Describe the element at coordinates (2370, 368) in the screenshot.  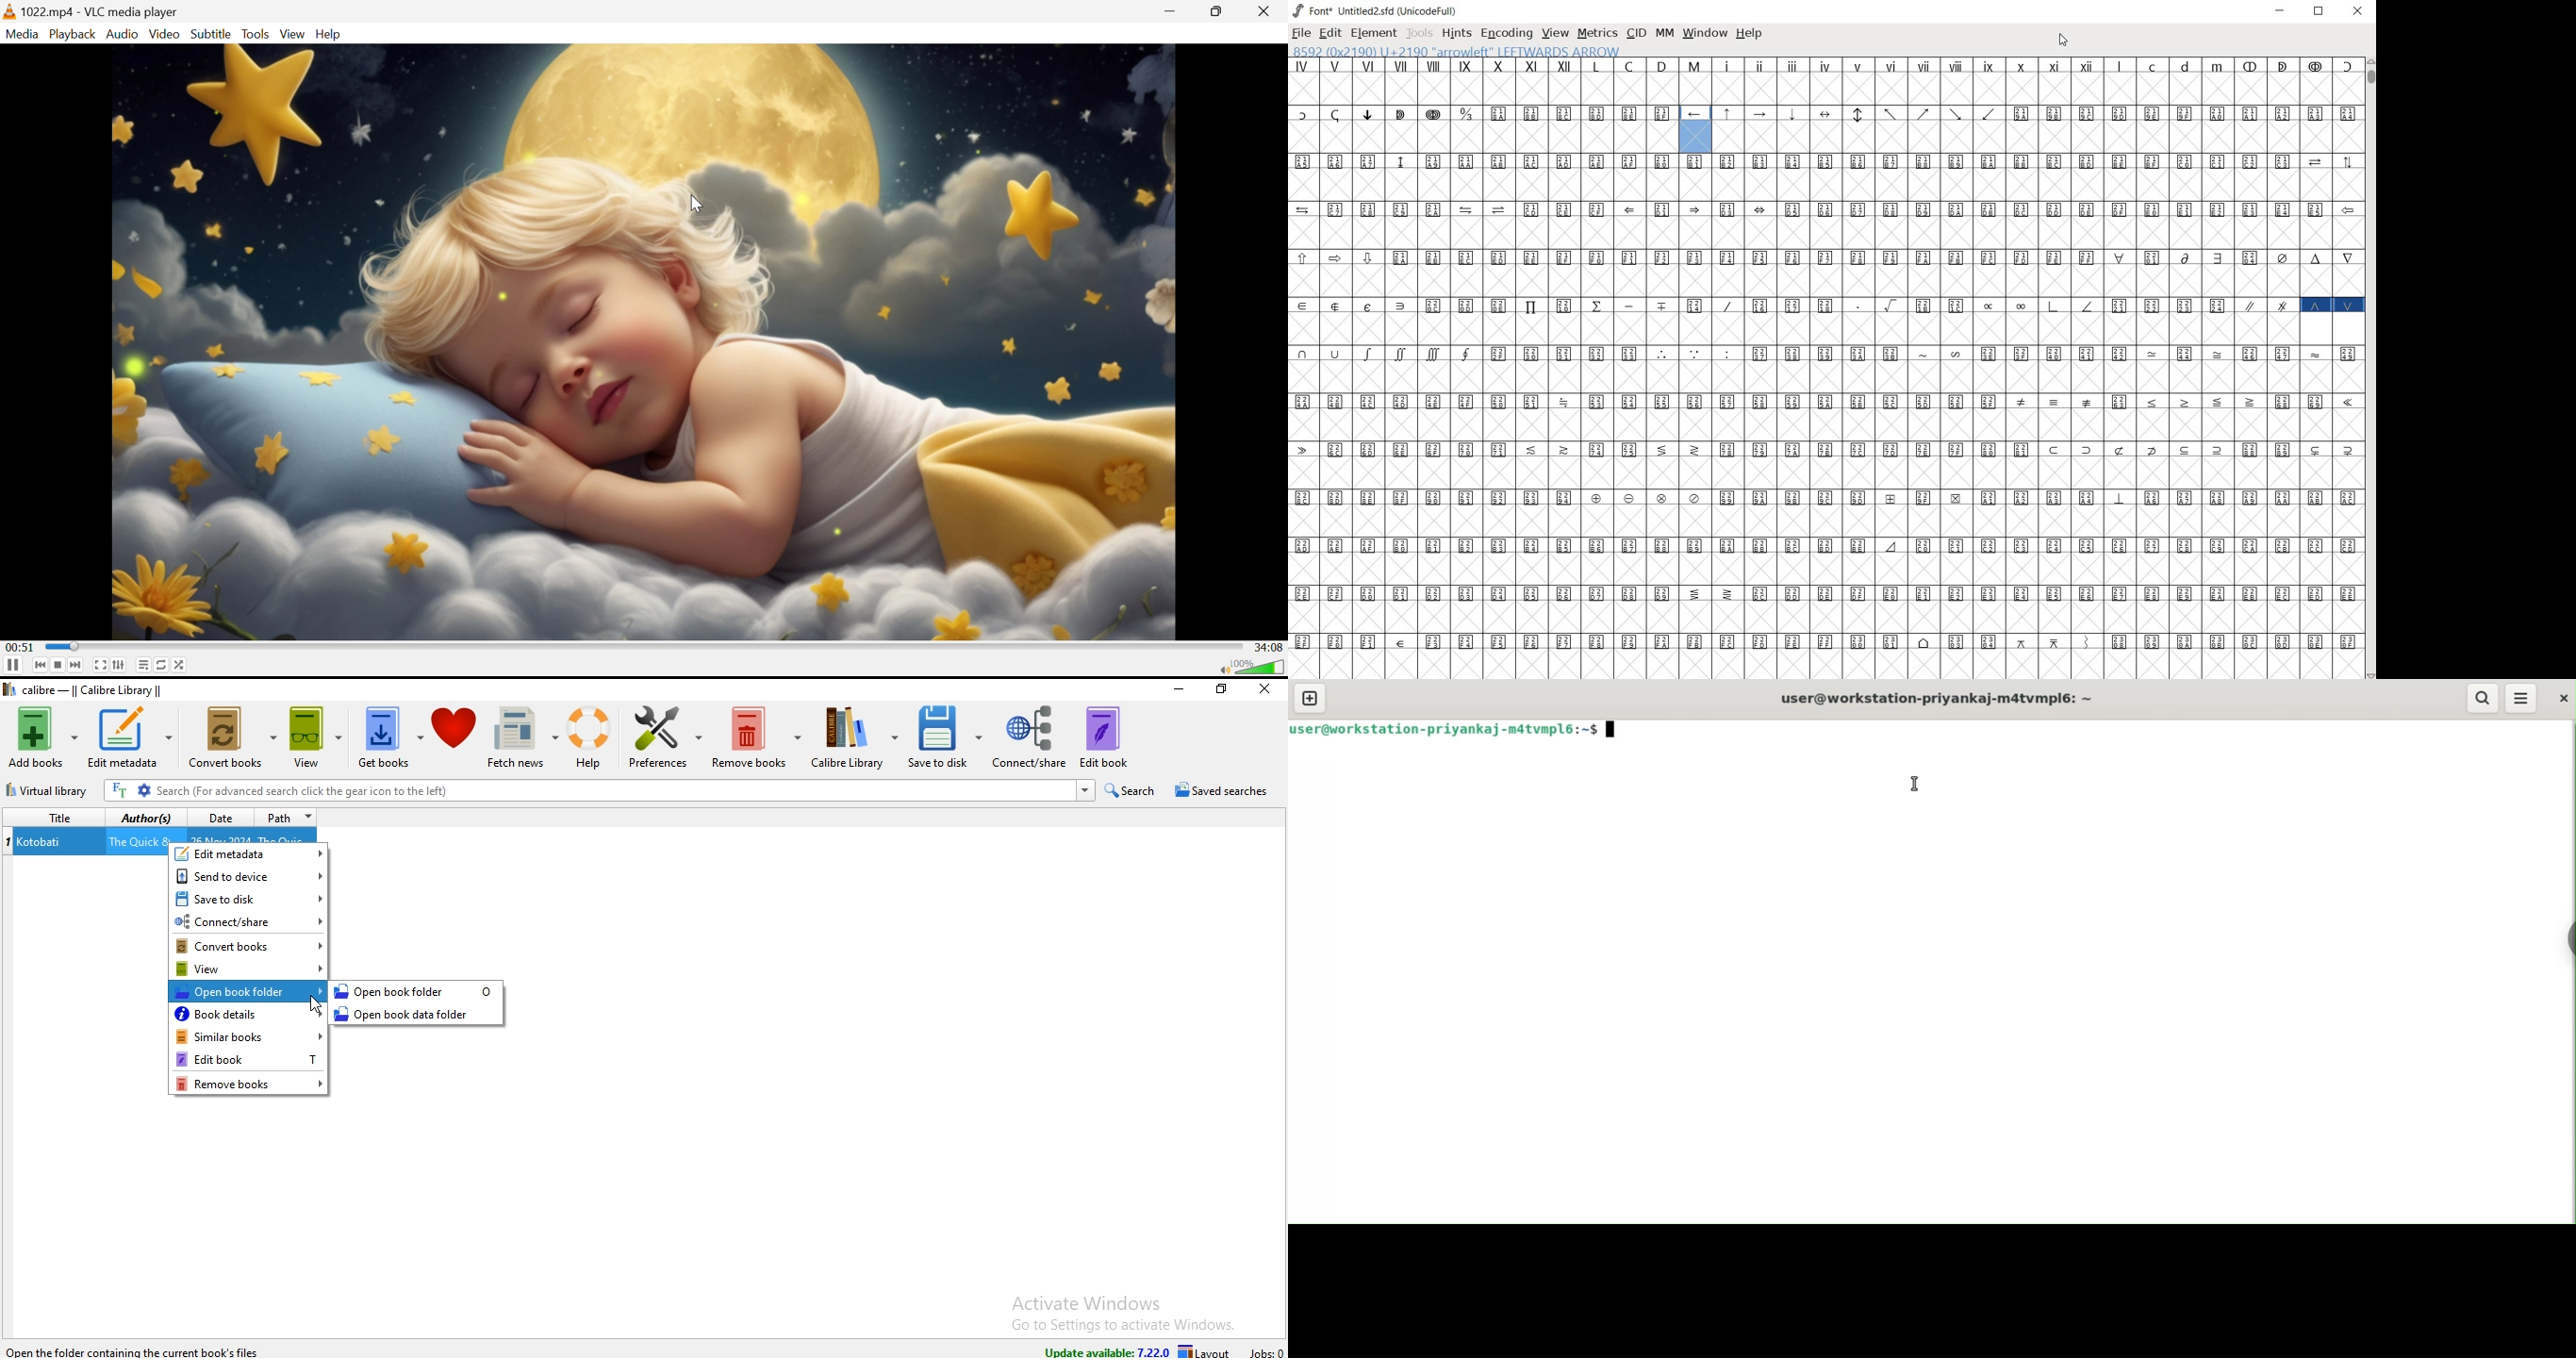
I see `scrollbar` at that location.